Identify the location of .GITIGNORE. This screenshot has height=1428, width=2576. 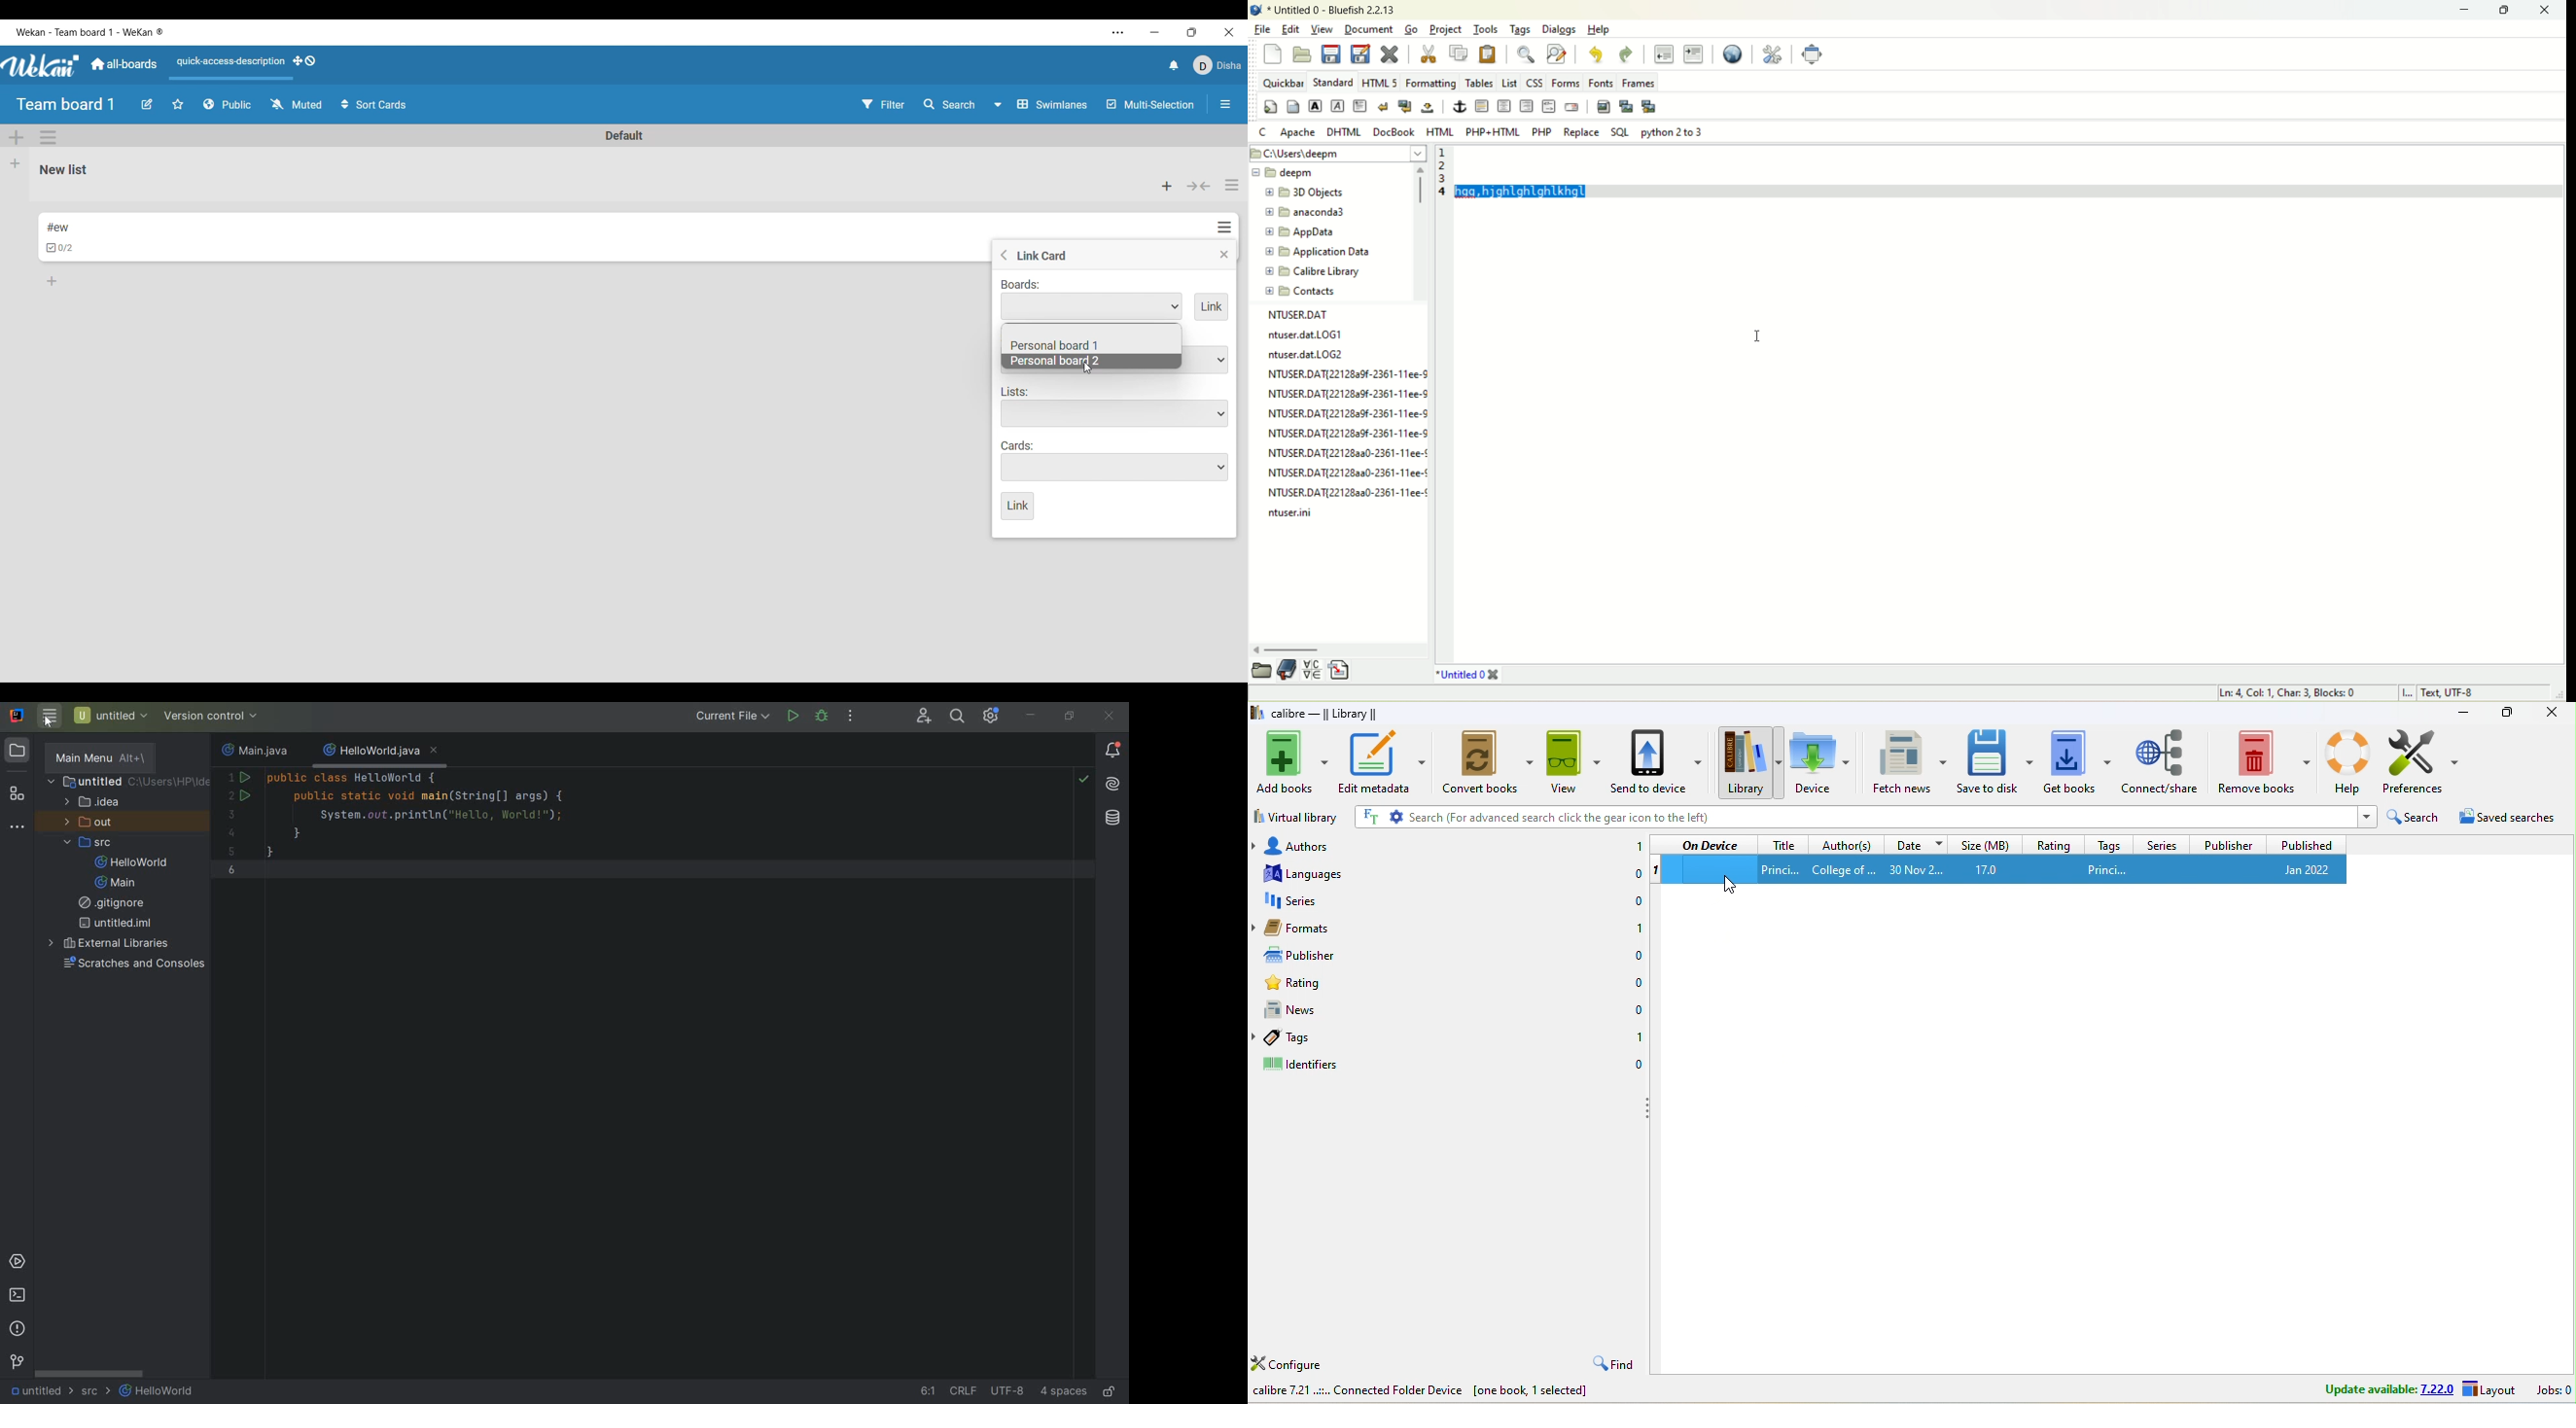
(114, 904).